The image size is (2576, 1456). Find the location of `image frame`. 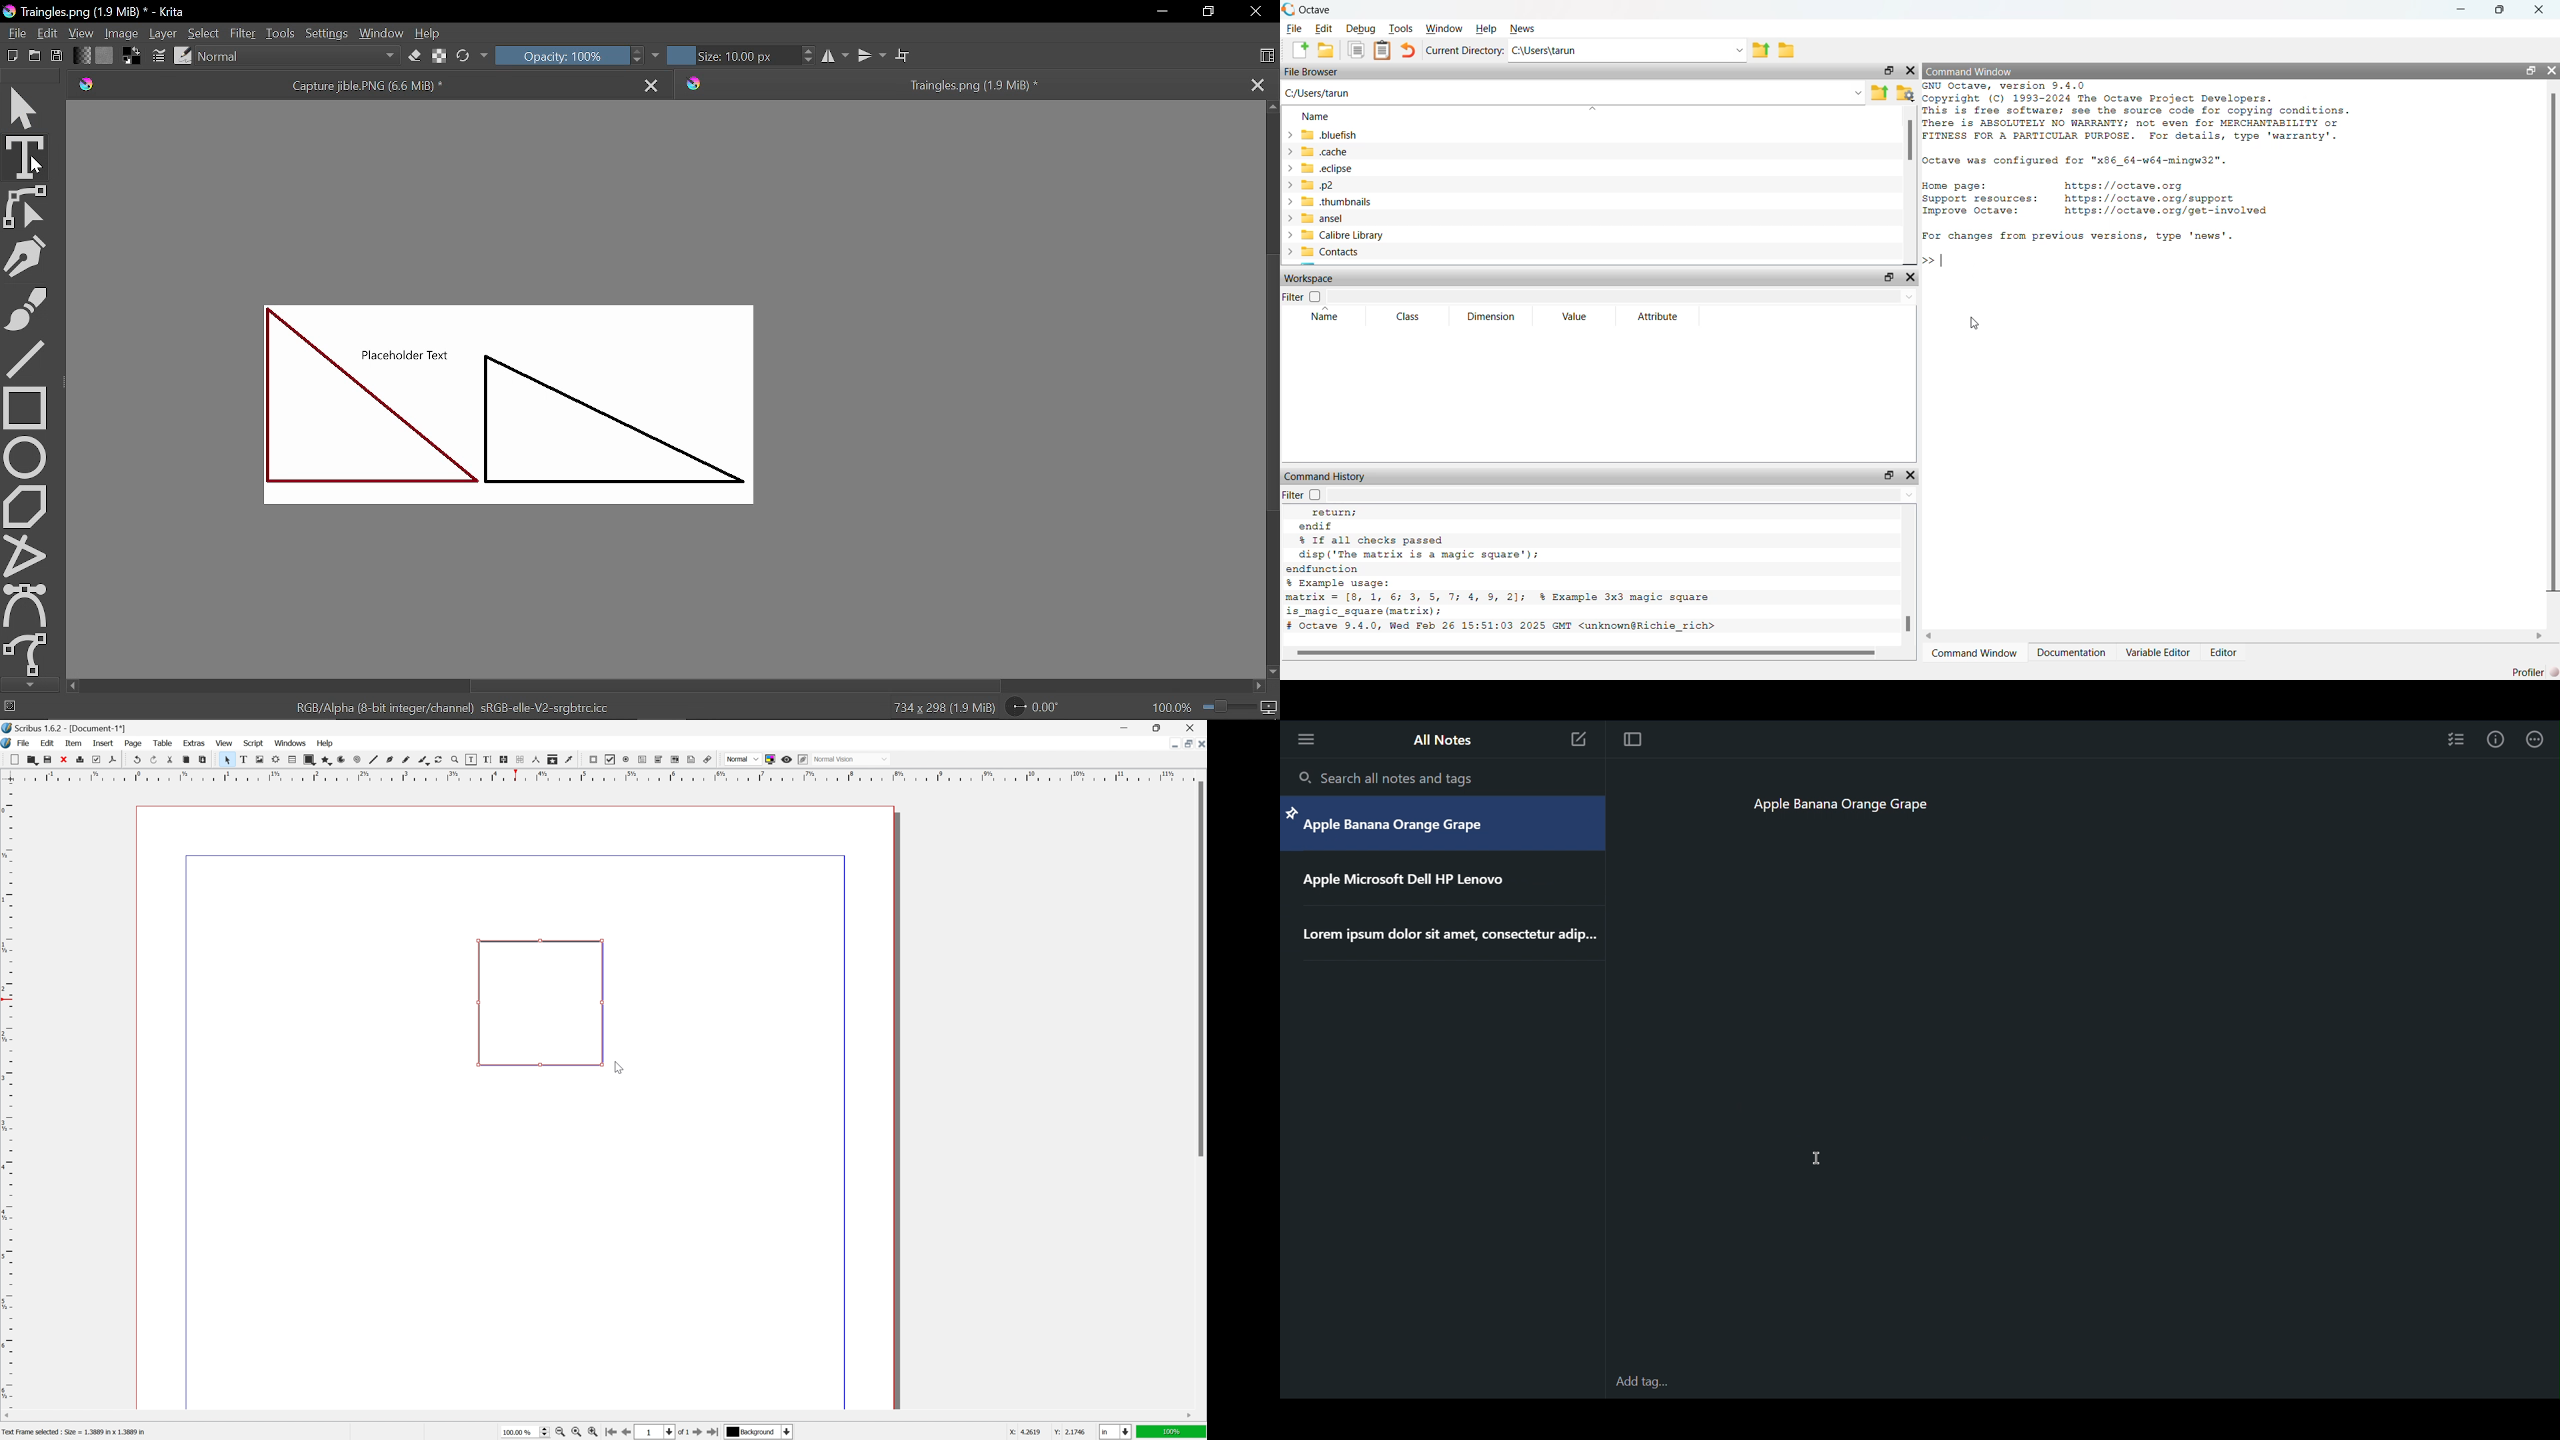

image frame is located at coordinates (260, 760).